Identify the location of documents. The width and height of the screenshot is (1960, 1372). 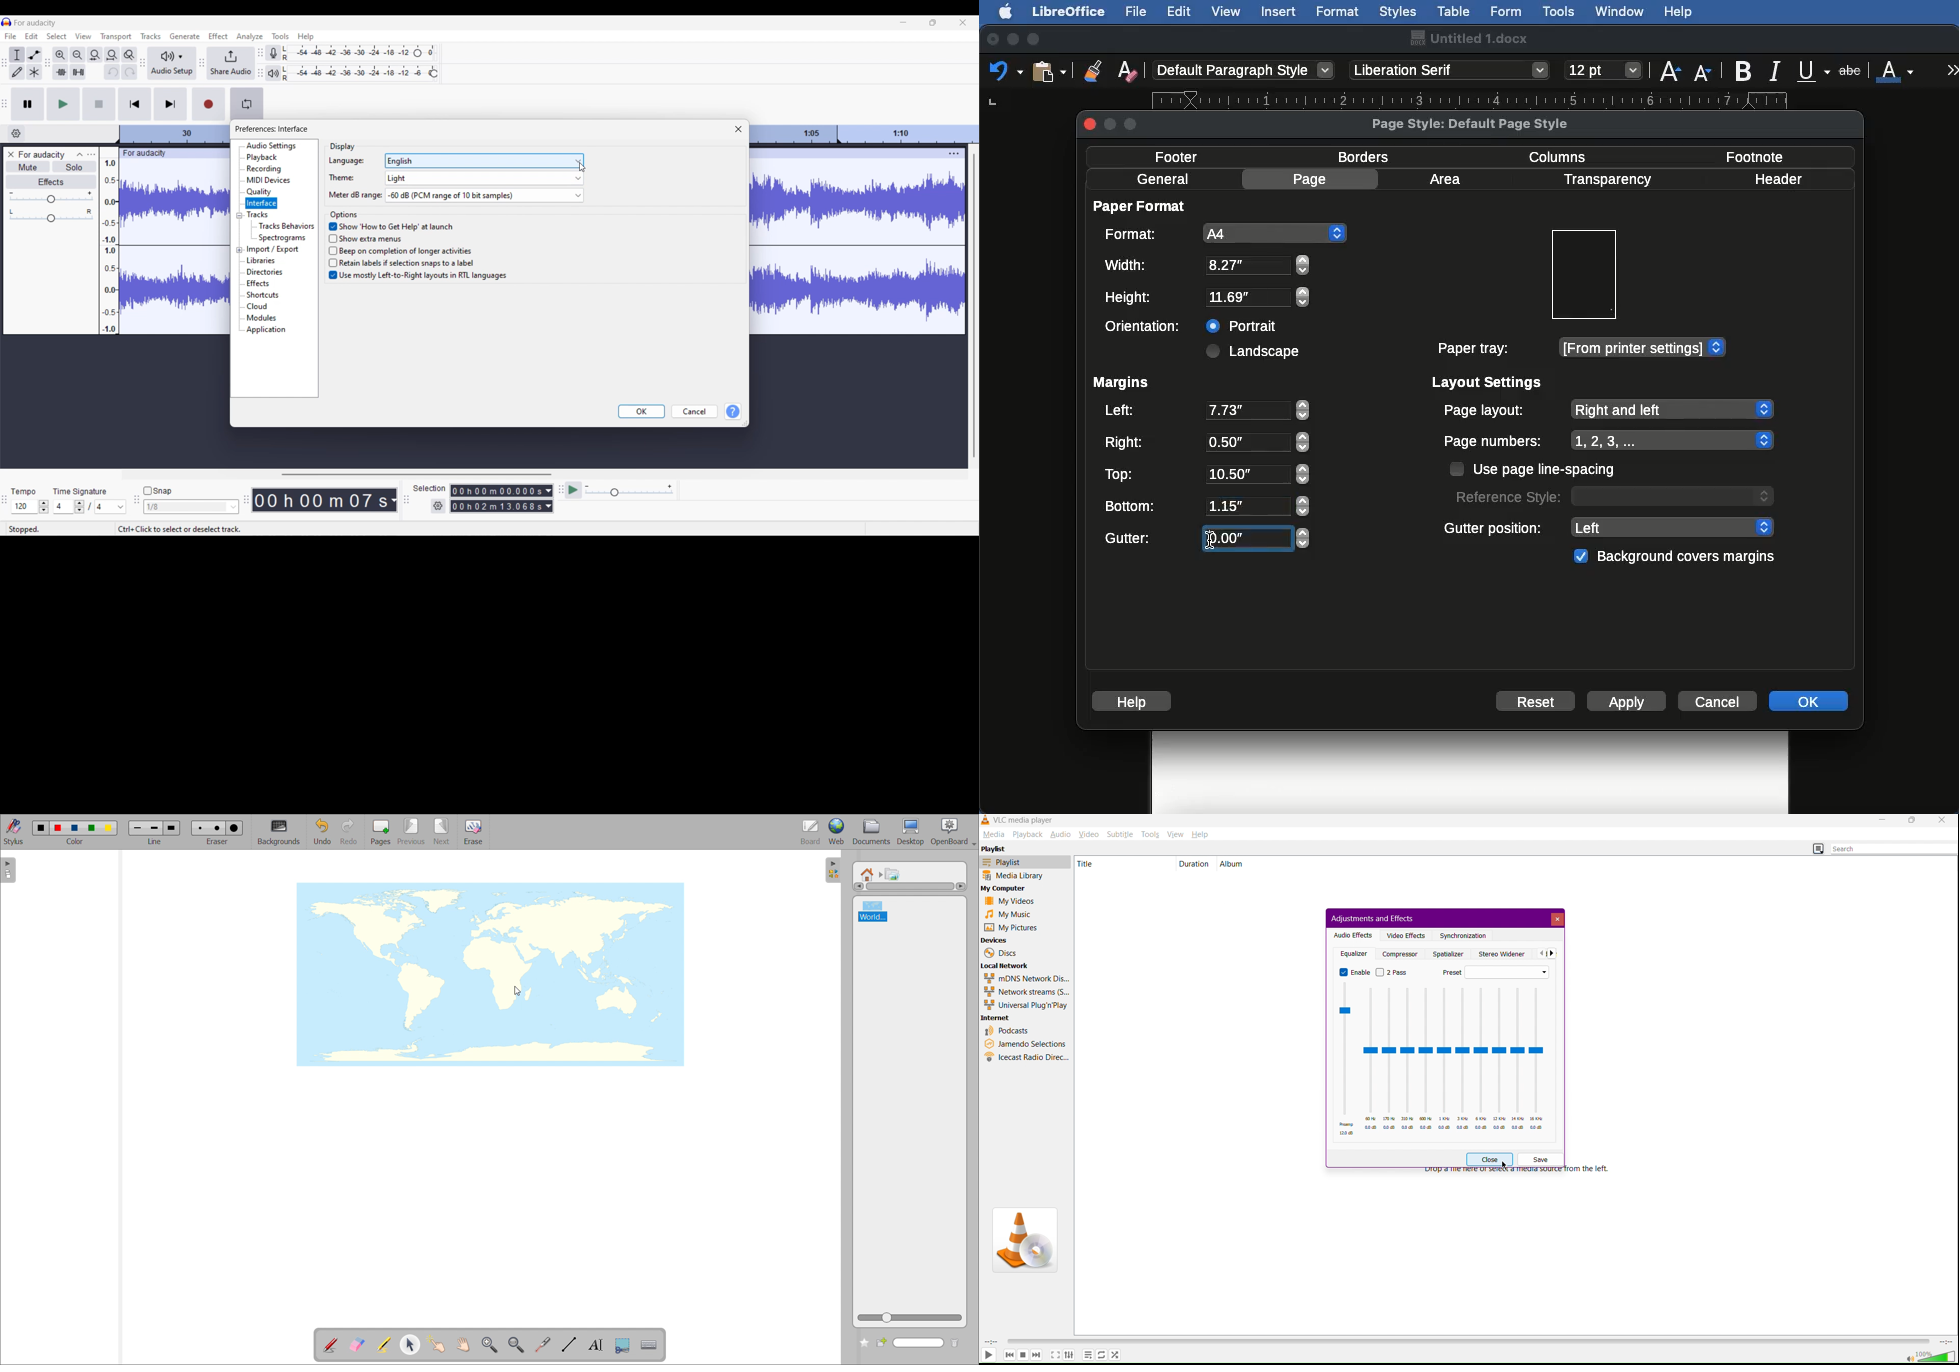
(872, 832).